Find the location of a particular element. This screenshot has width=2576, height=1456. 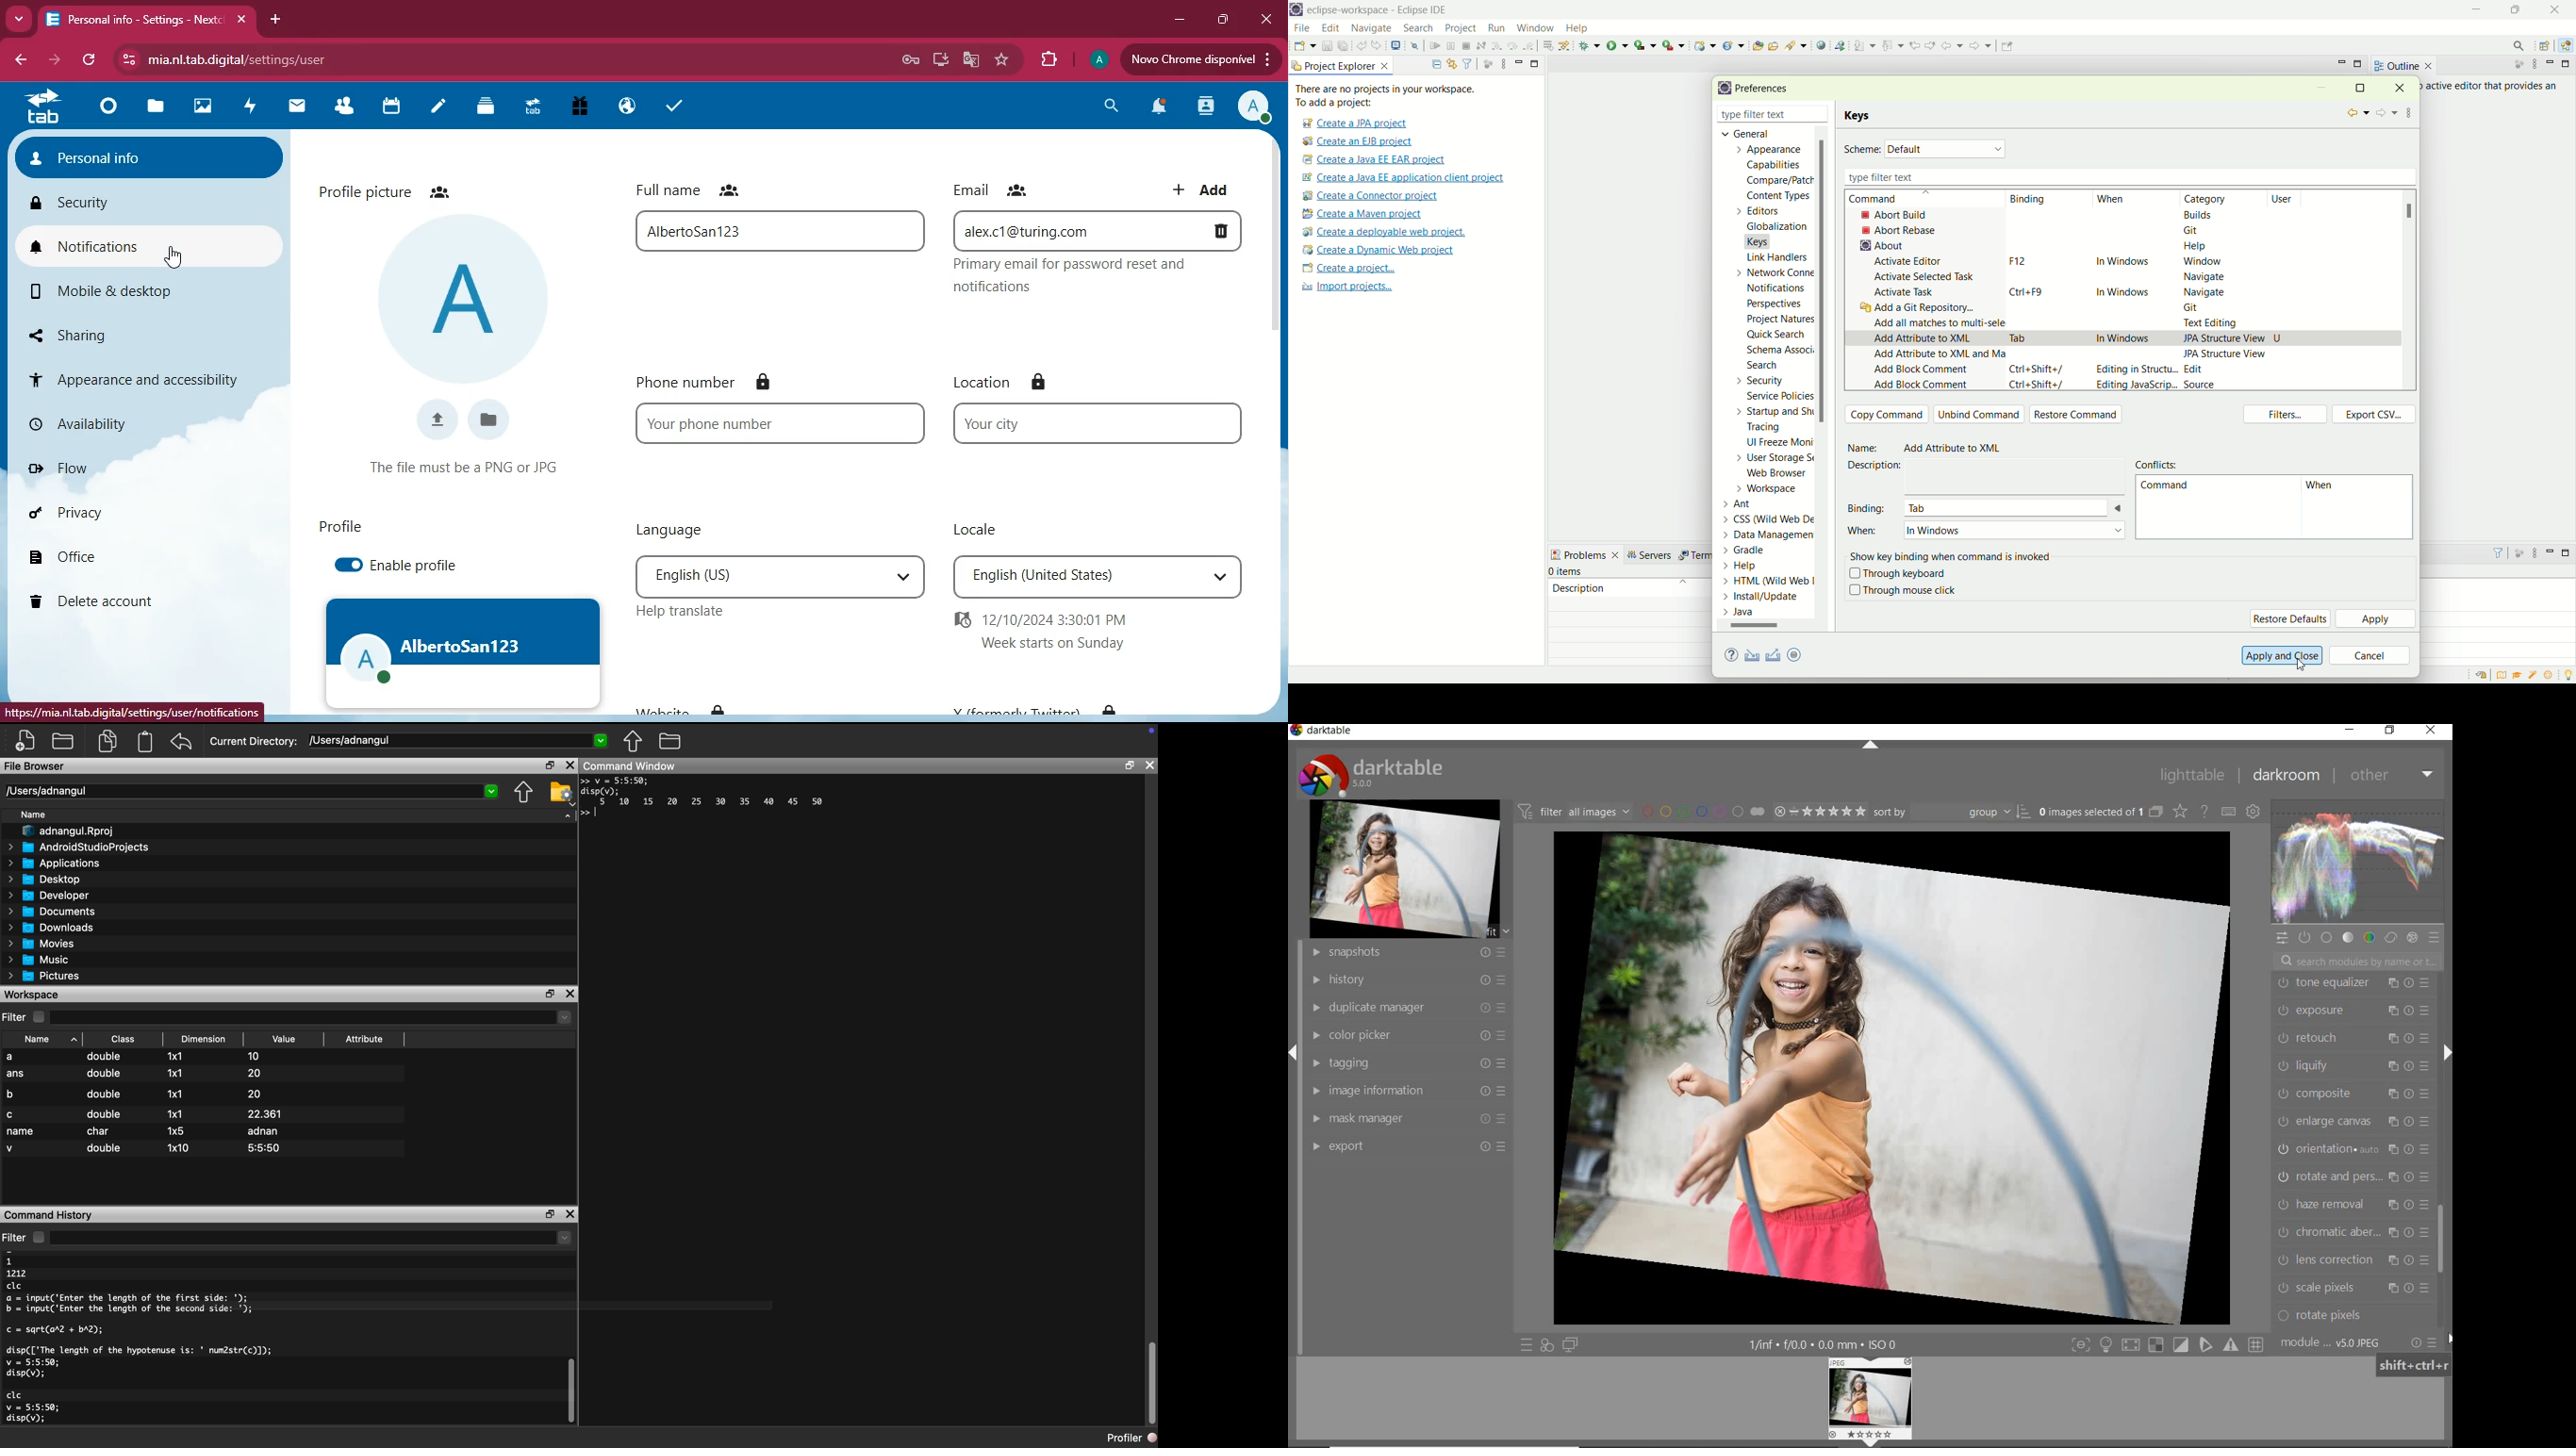

correct is located at coordinates (2392, 939).